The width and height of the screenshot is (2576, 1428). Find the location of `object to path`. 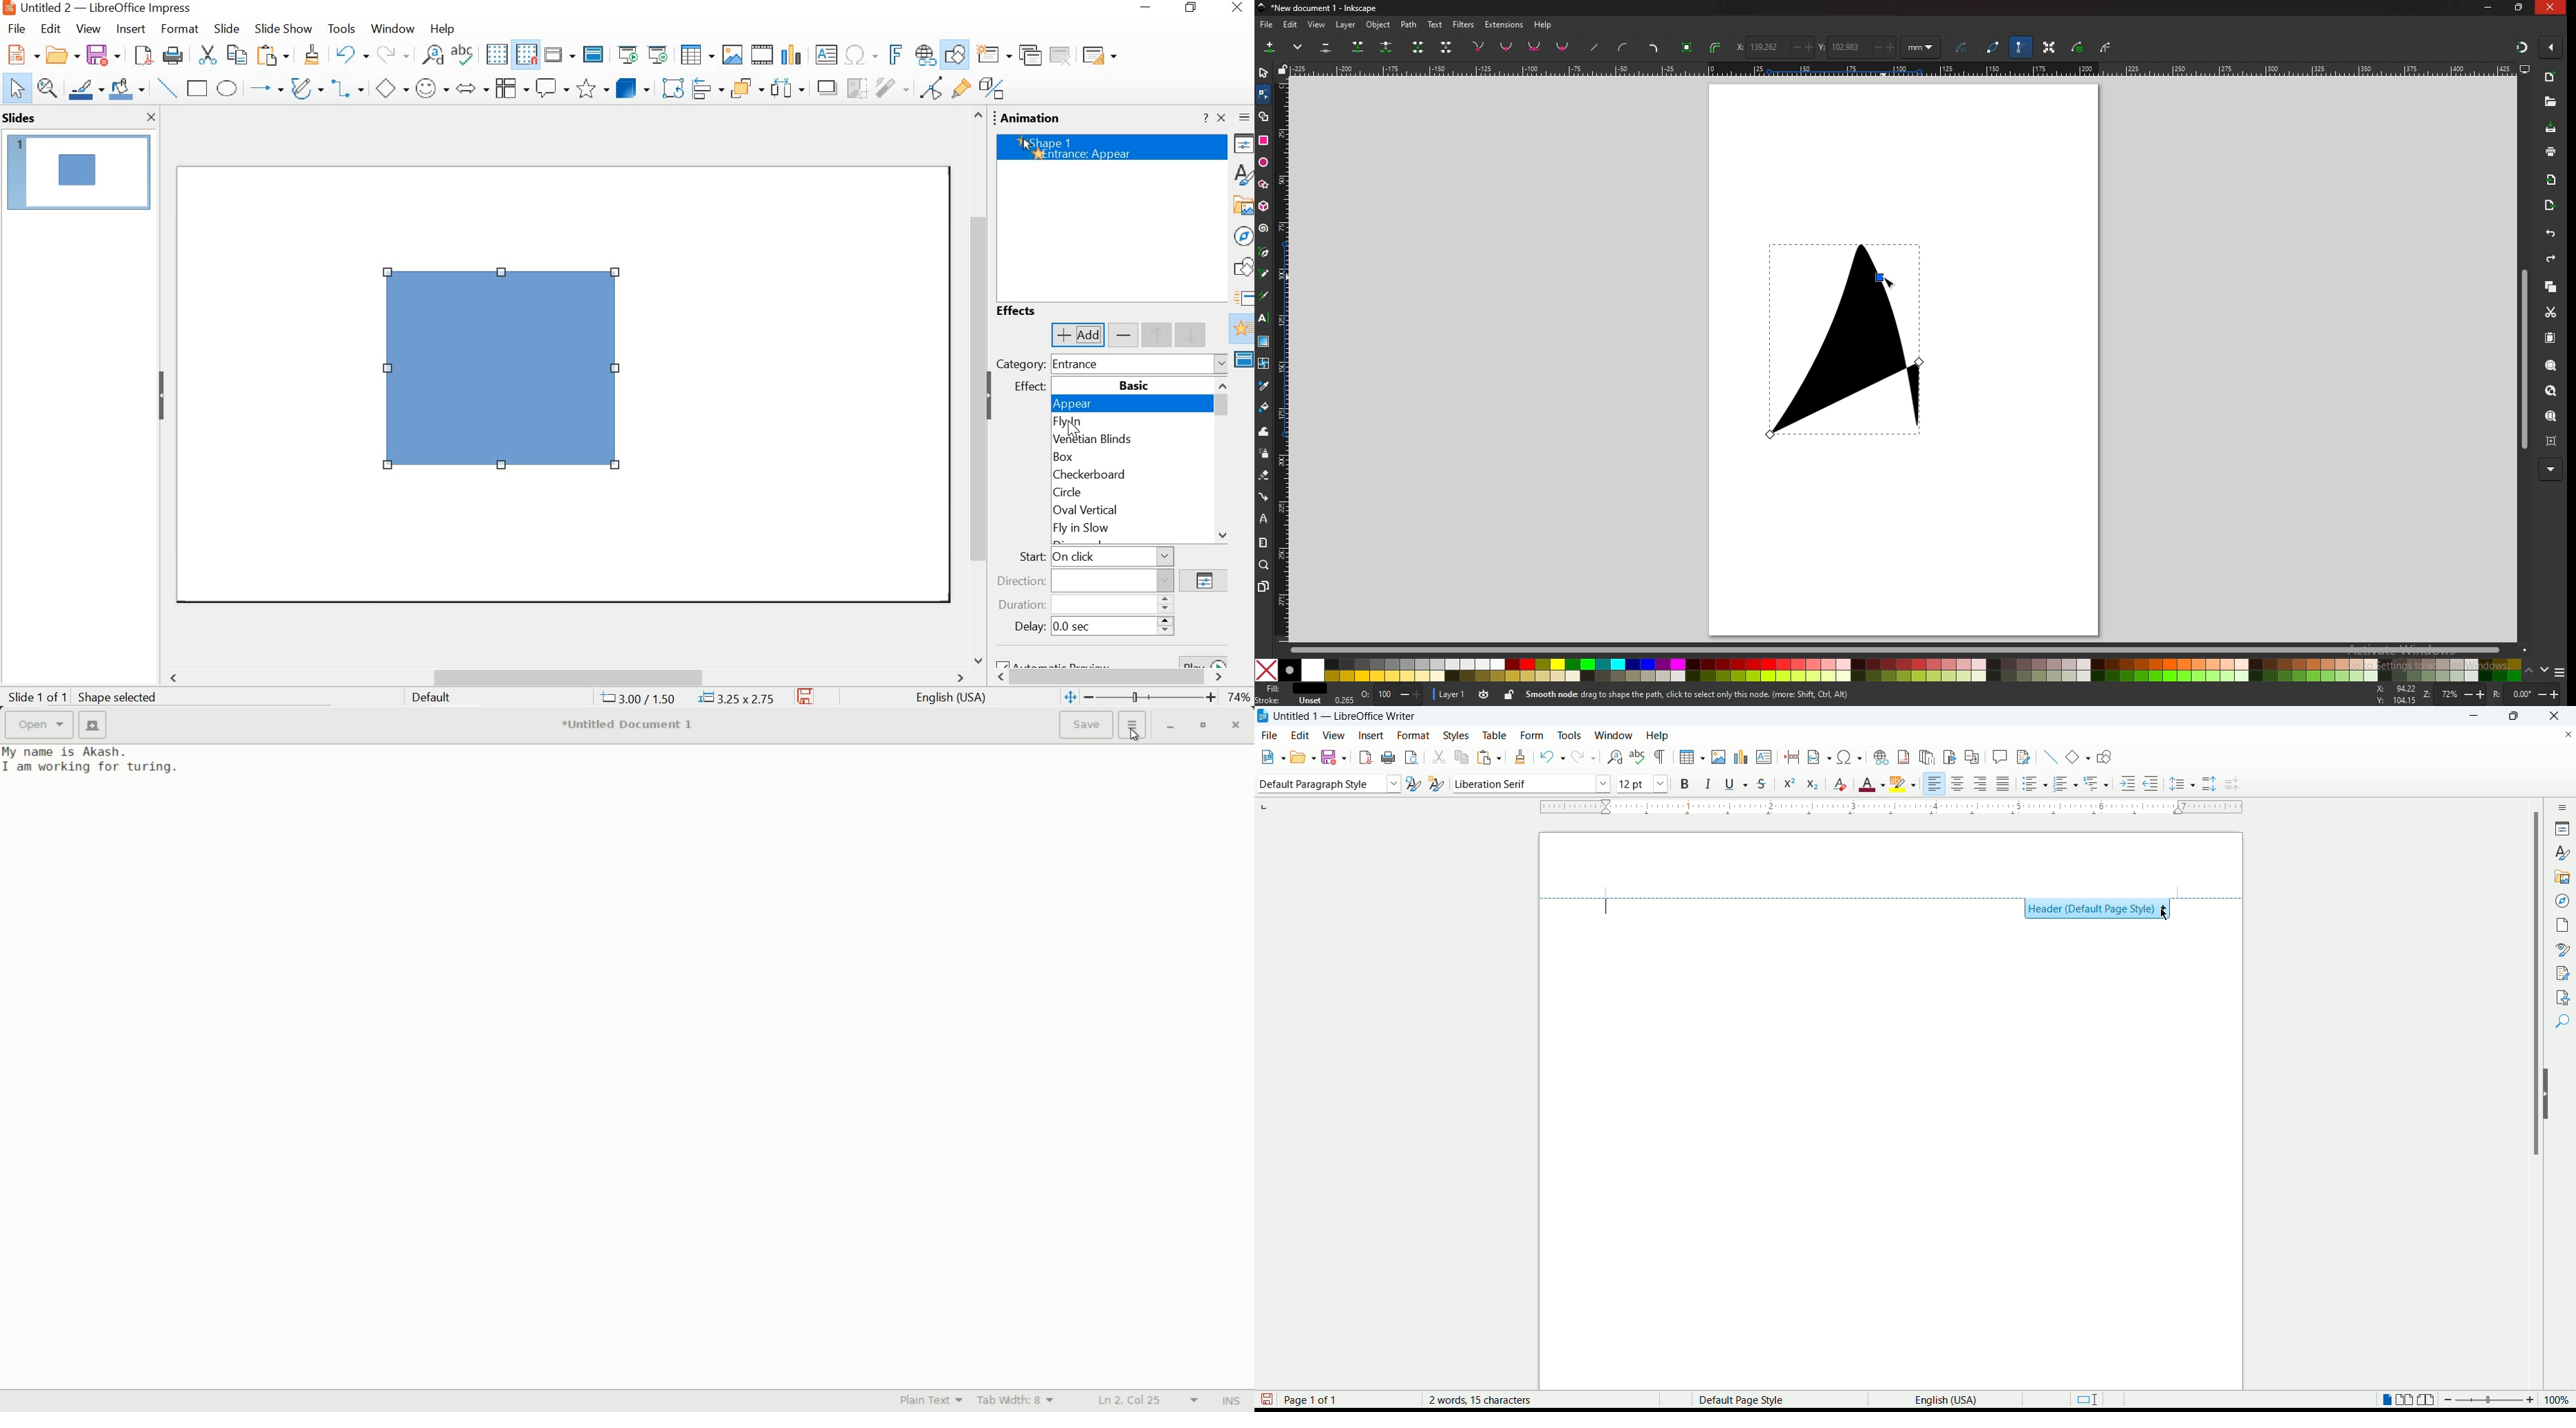

object to path is located at coordinates (1689, 48).